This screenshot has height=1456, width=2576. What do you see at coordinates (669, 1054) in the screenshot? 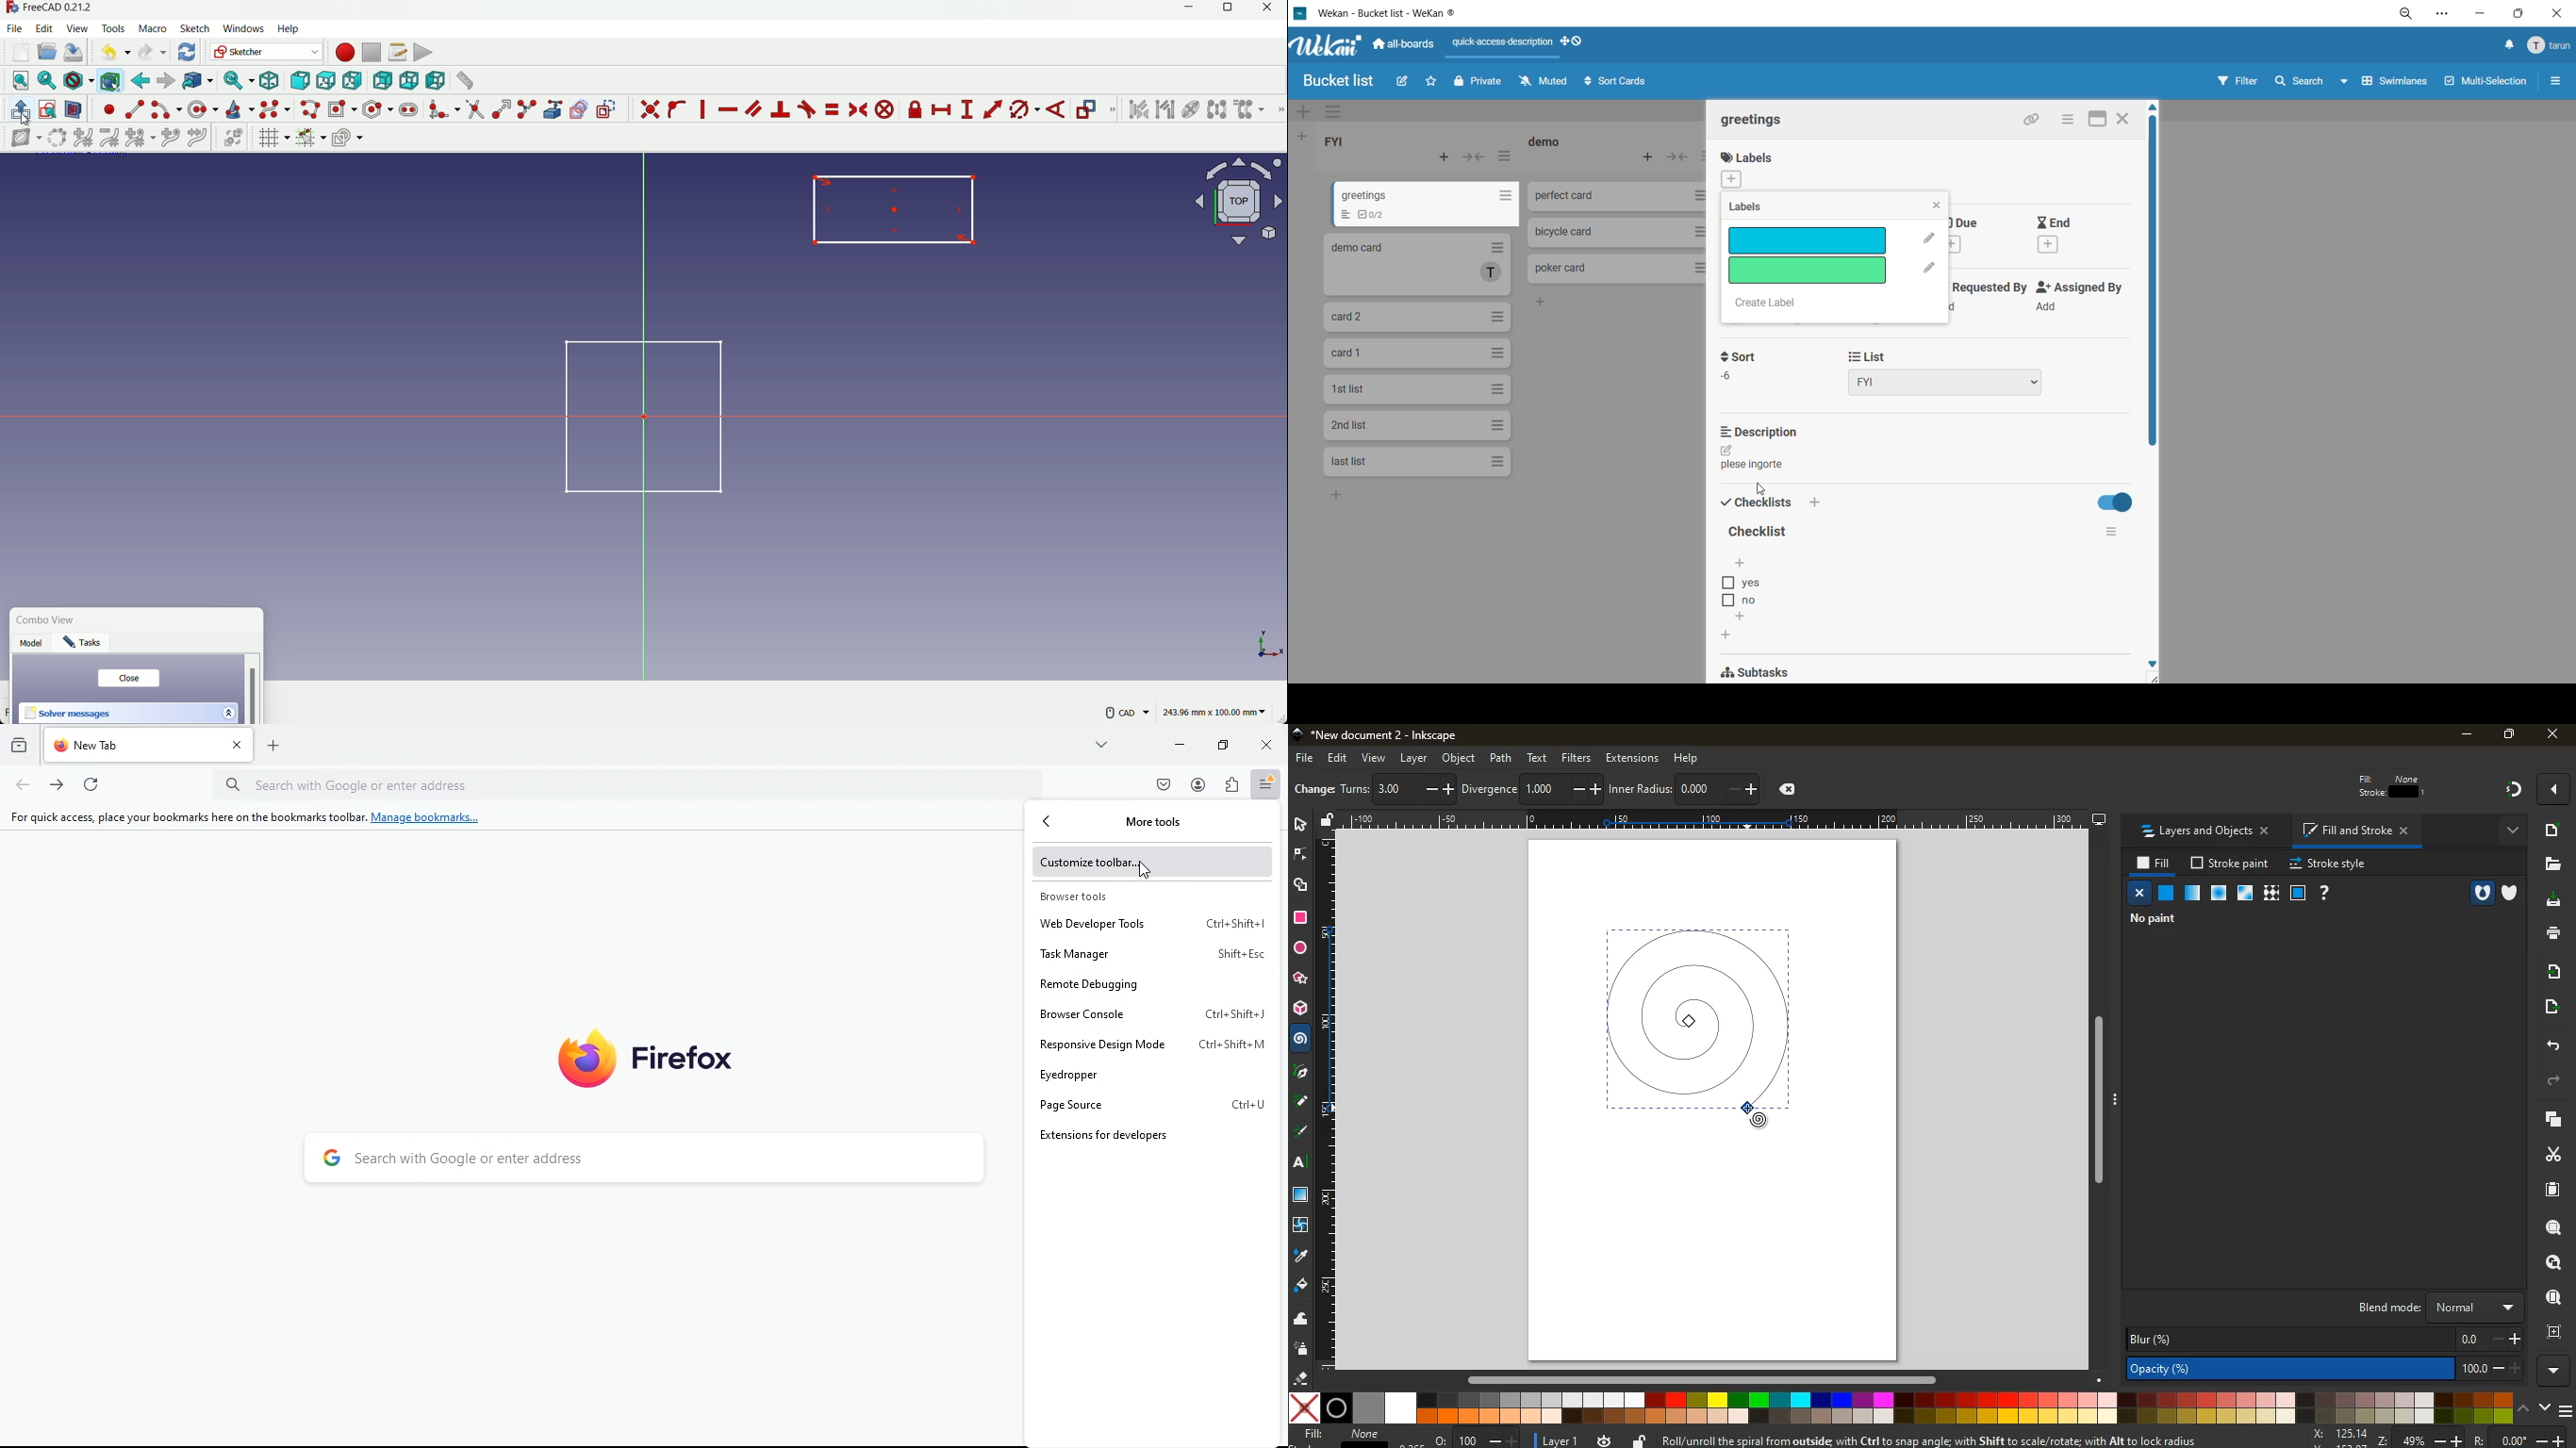
I see `firefox` at bounding box center [669, 1054].